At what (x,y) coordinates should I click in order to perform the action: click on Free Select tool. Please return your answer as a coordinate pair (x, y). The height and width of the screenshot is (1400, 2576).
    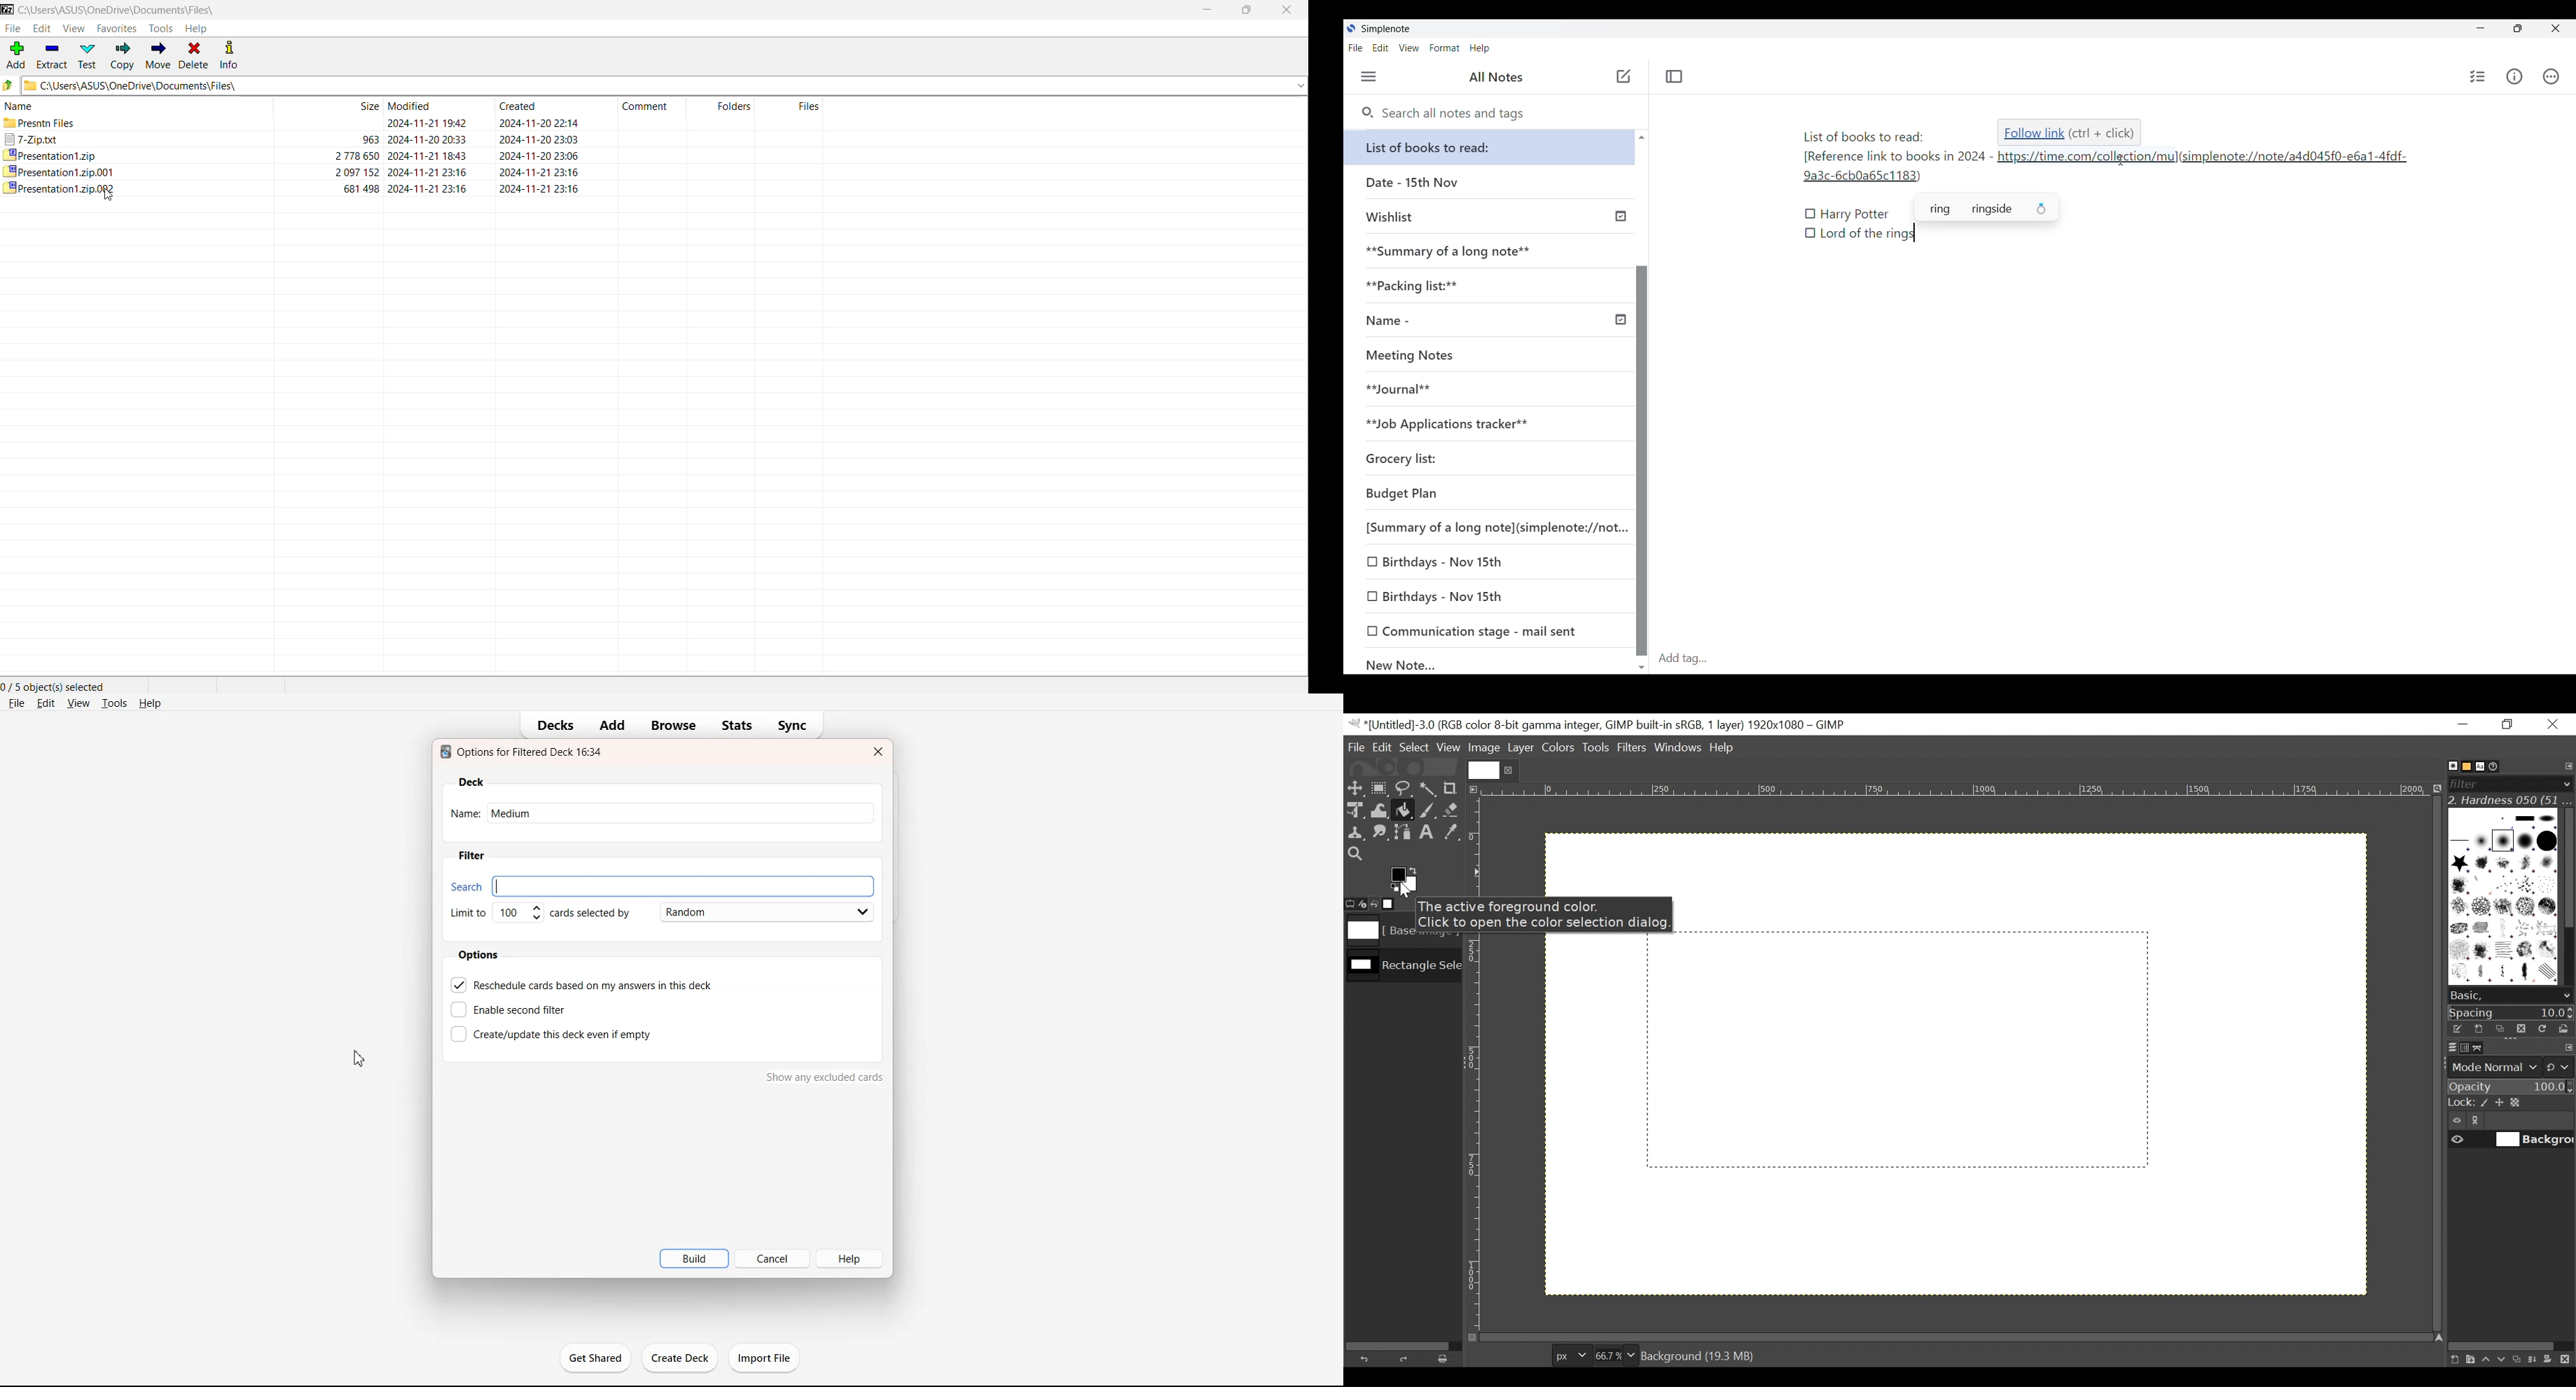
    Looking at the image, I should click on (1402, 786).